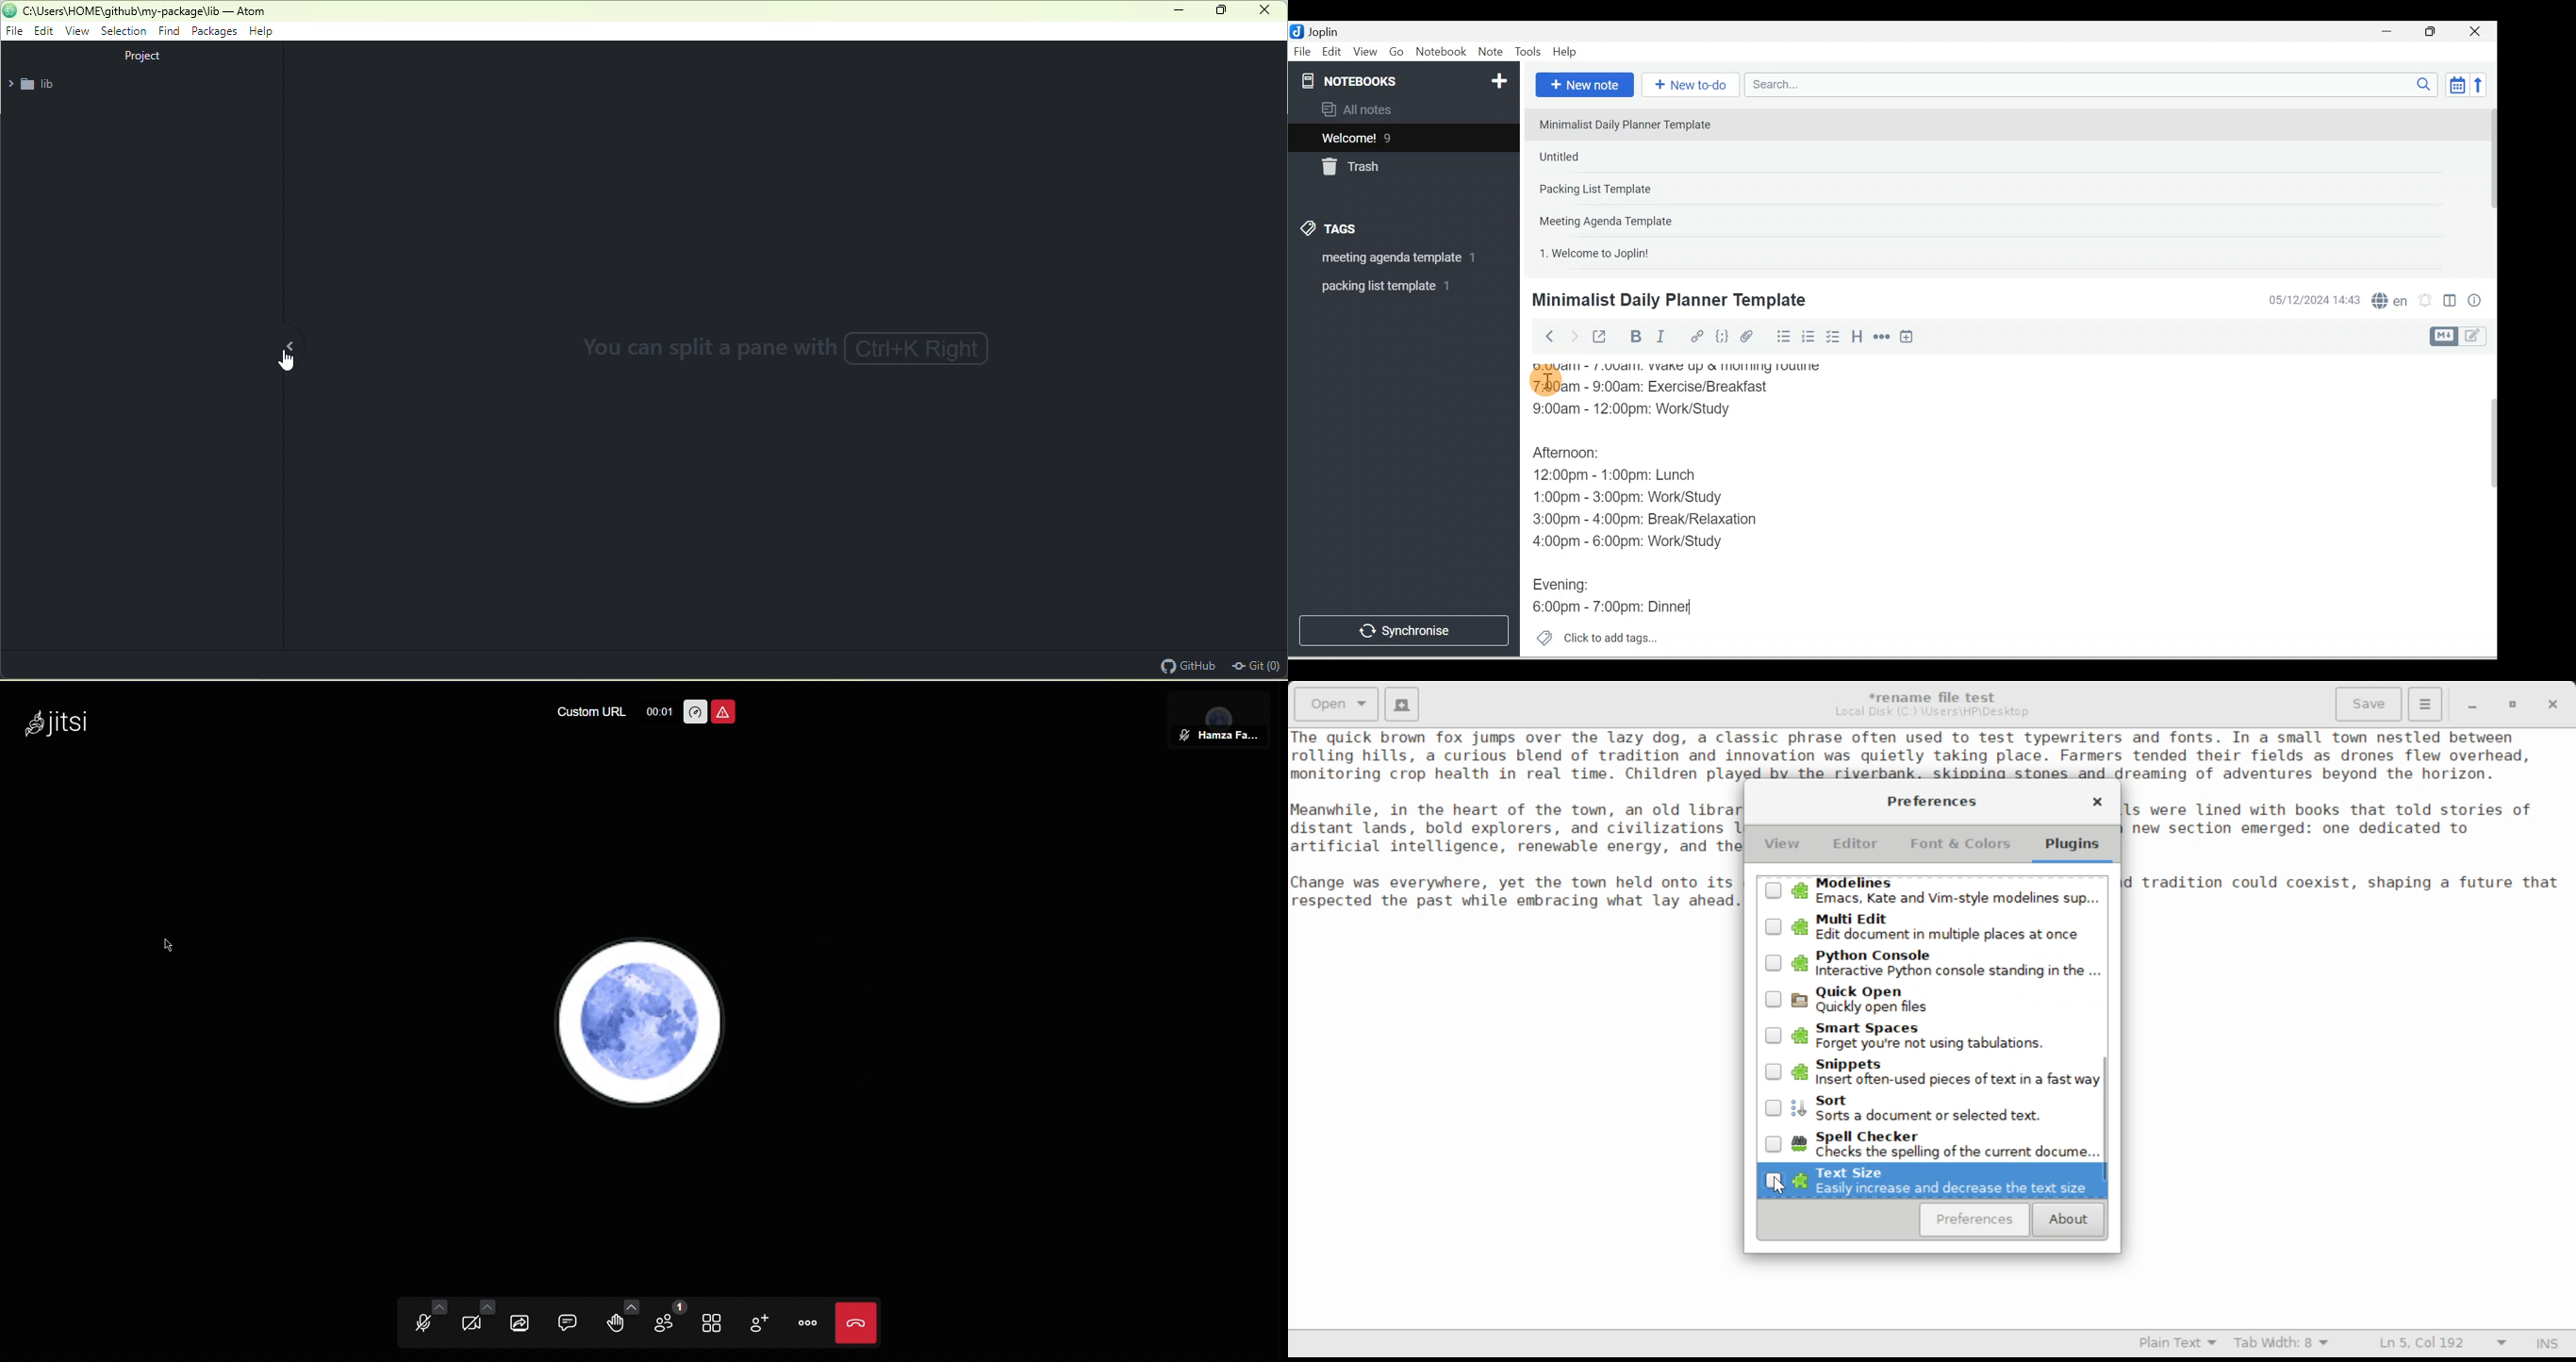 This screenshot has width=2576, height=1372. Describe the element at coordinates (1544, 336) in the screenshot. I see `Back` at that location.